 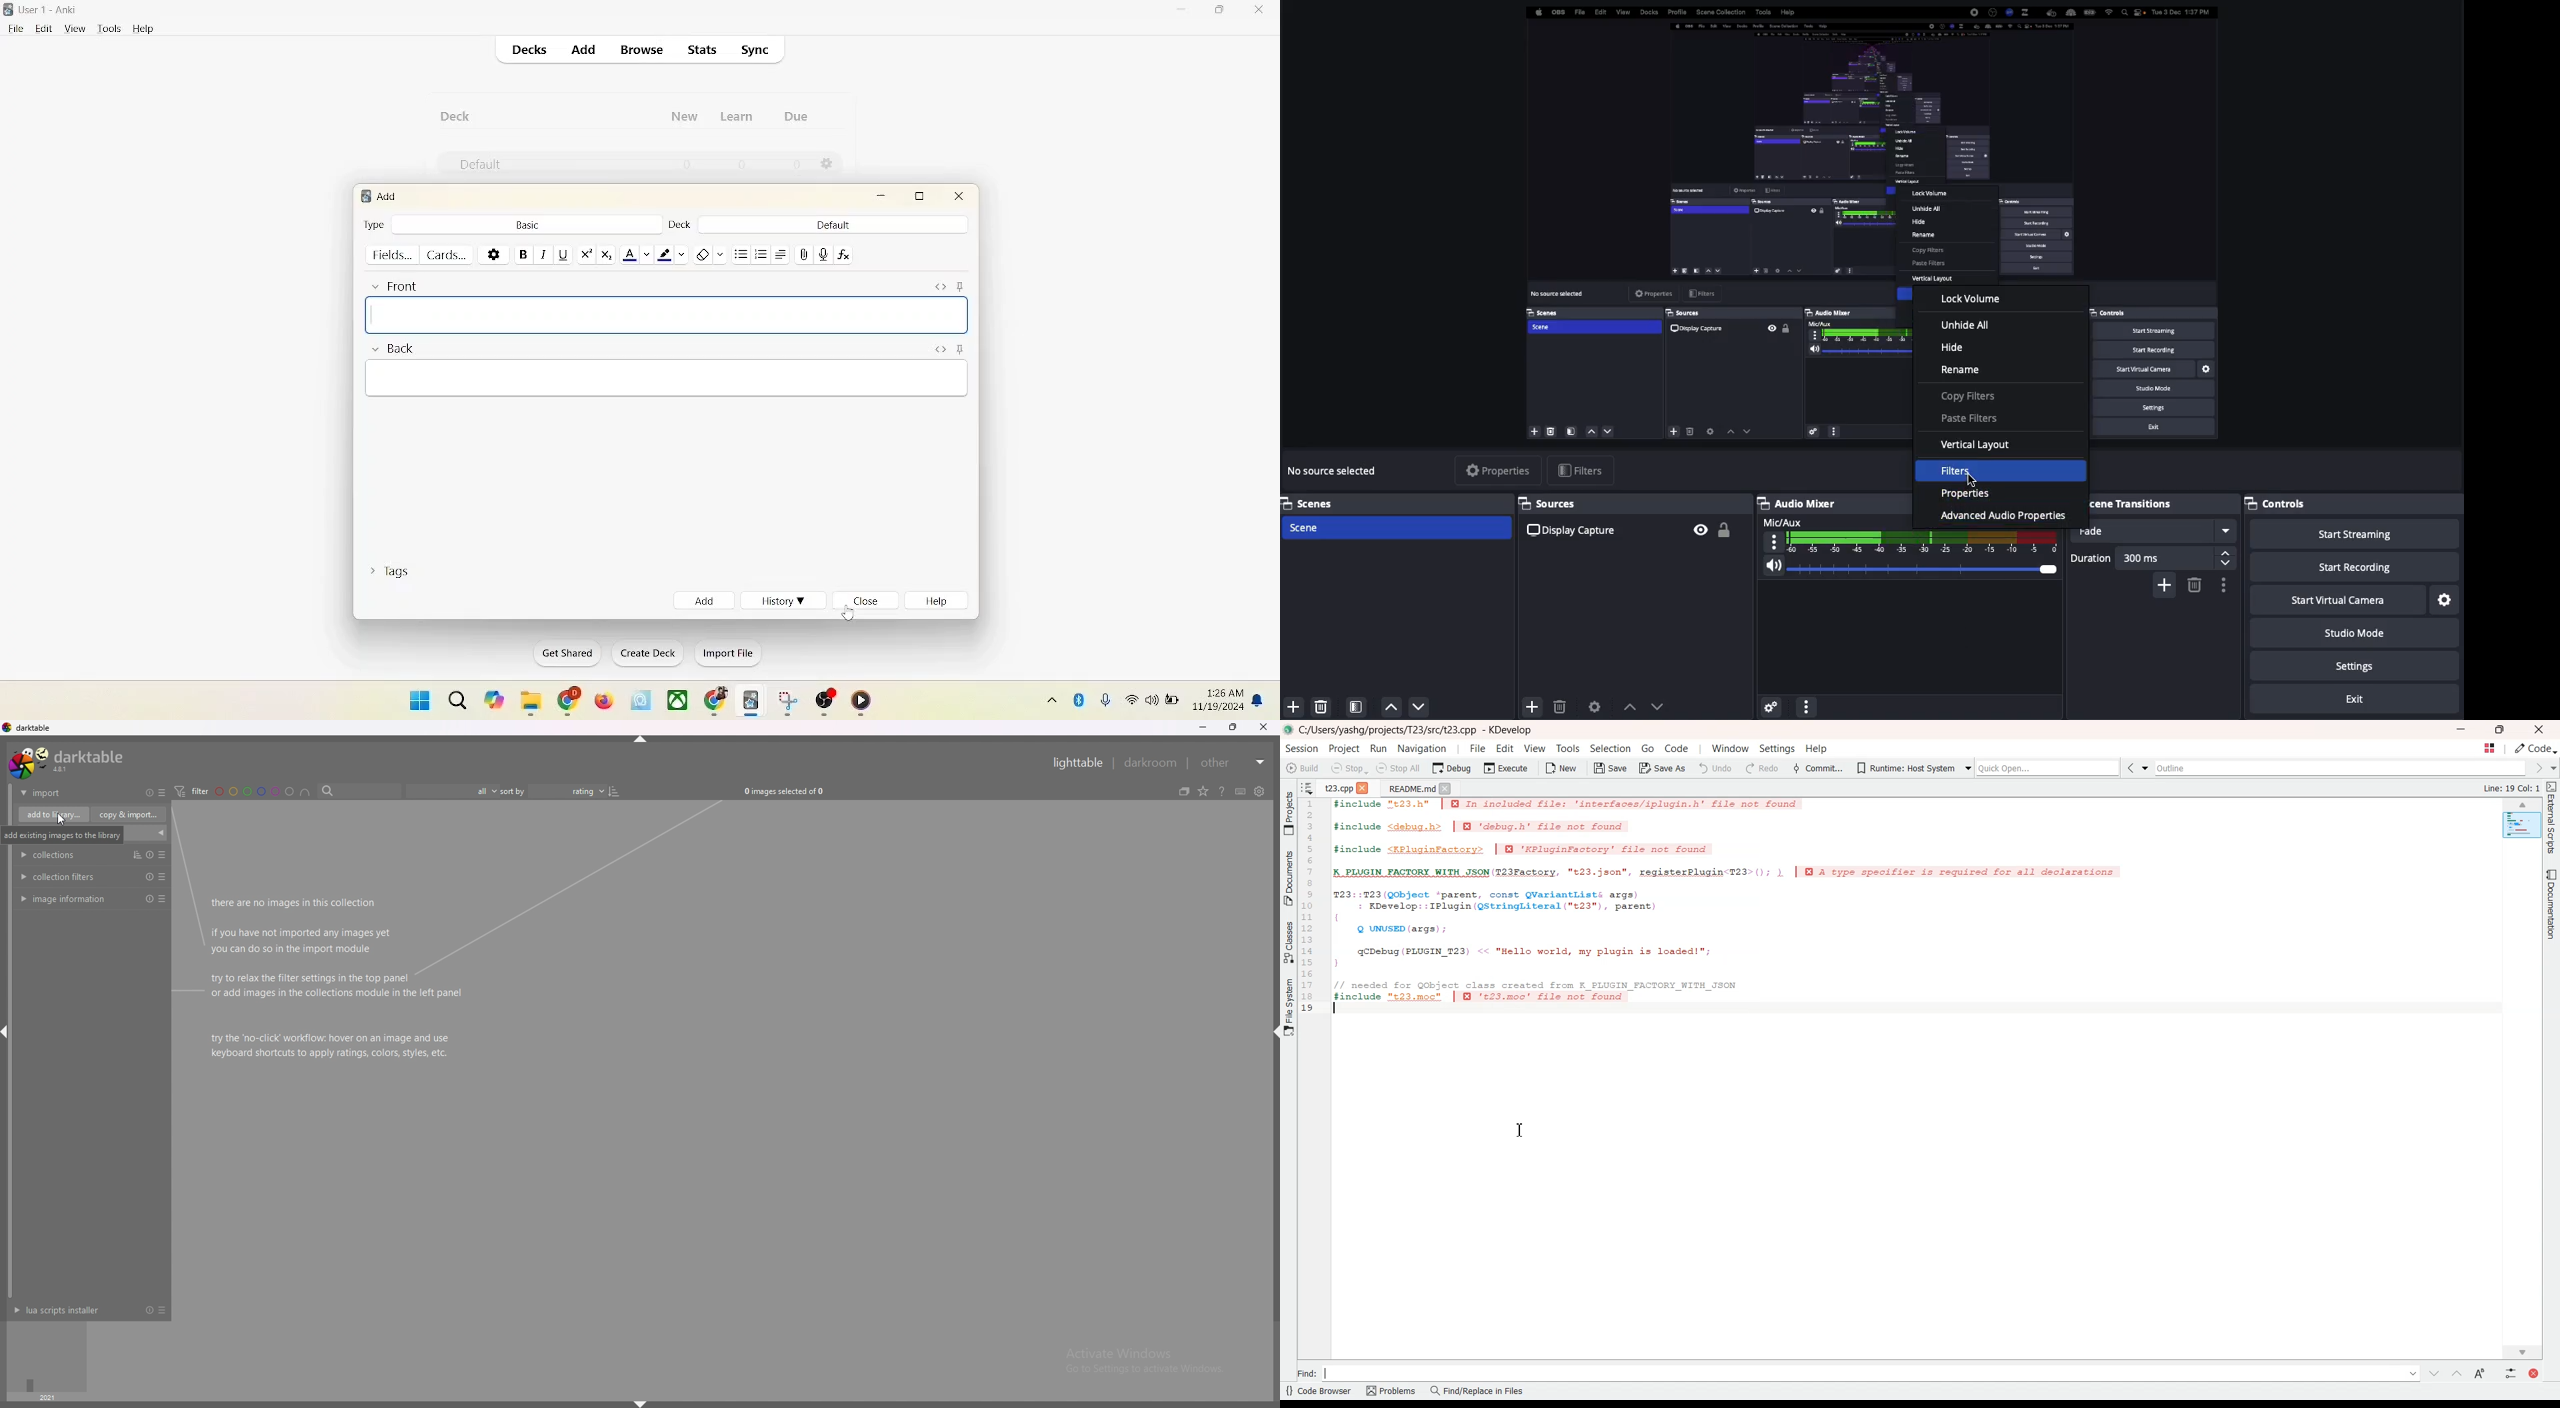 What do you see at coordinates (668, 380) in the screenshot?
I see `rainbowcolors` at bounding box center [668, 380].